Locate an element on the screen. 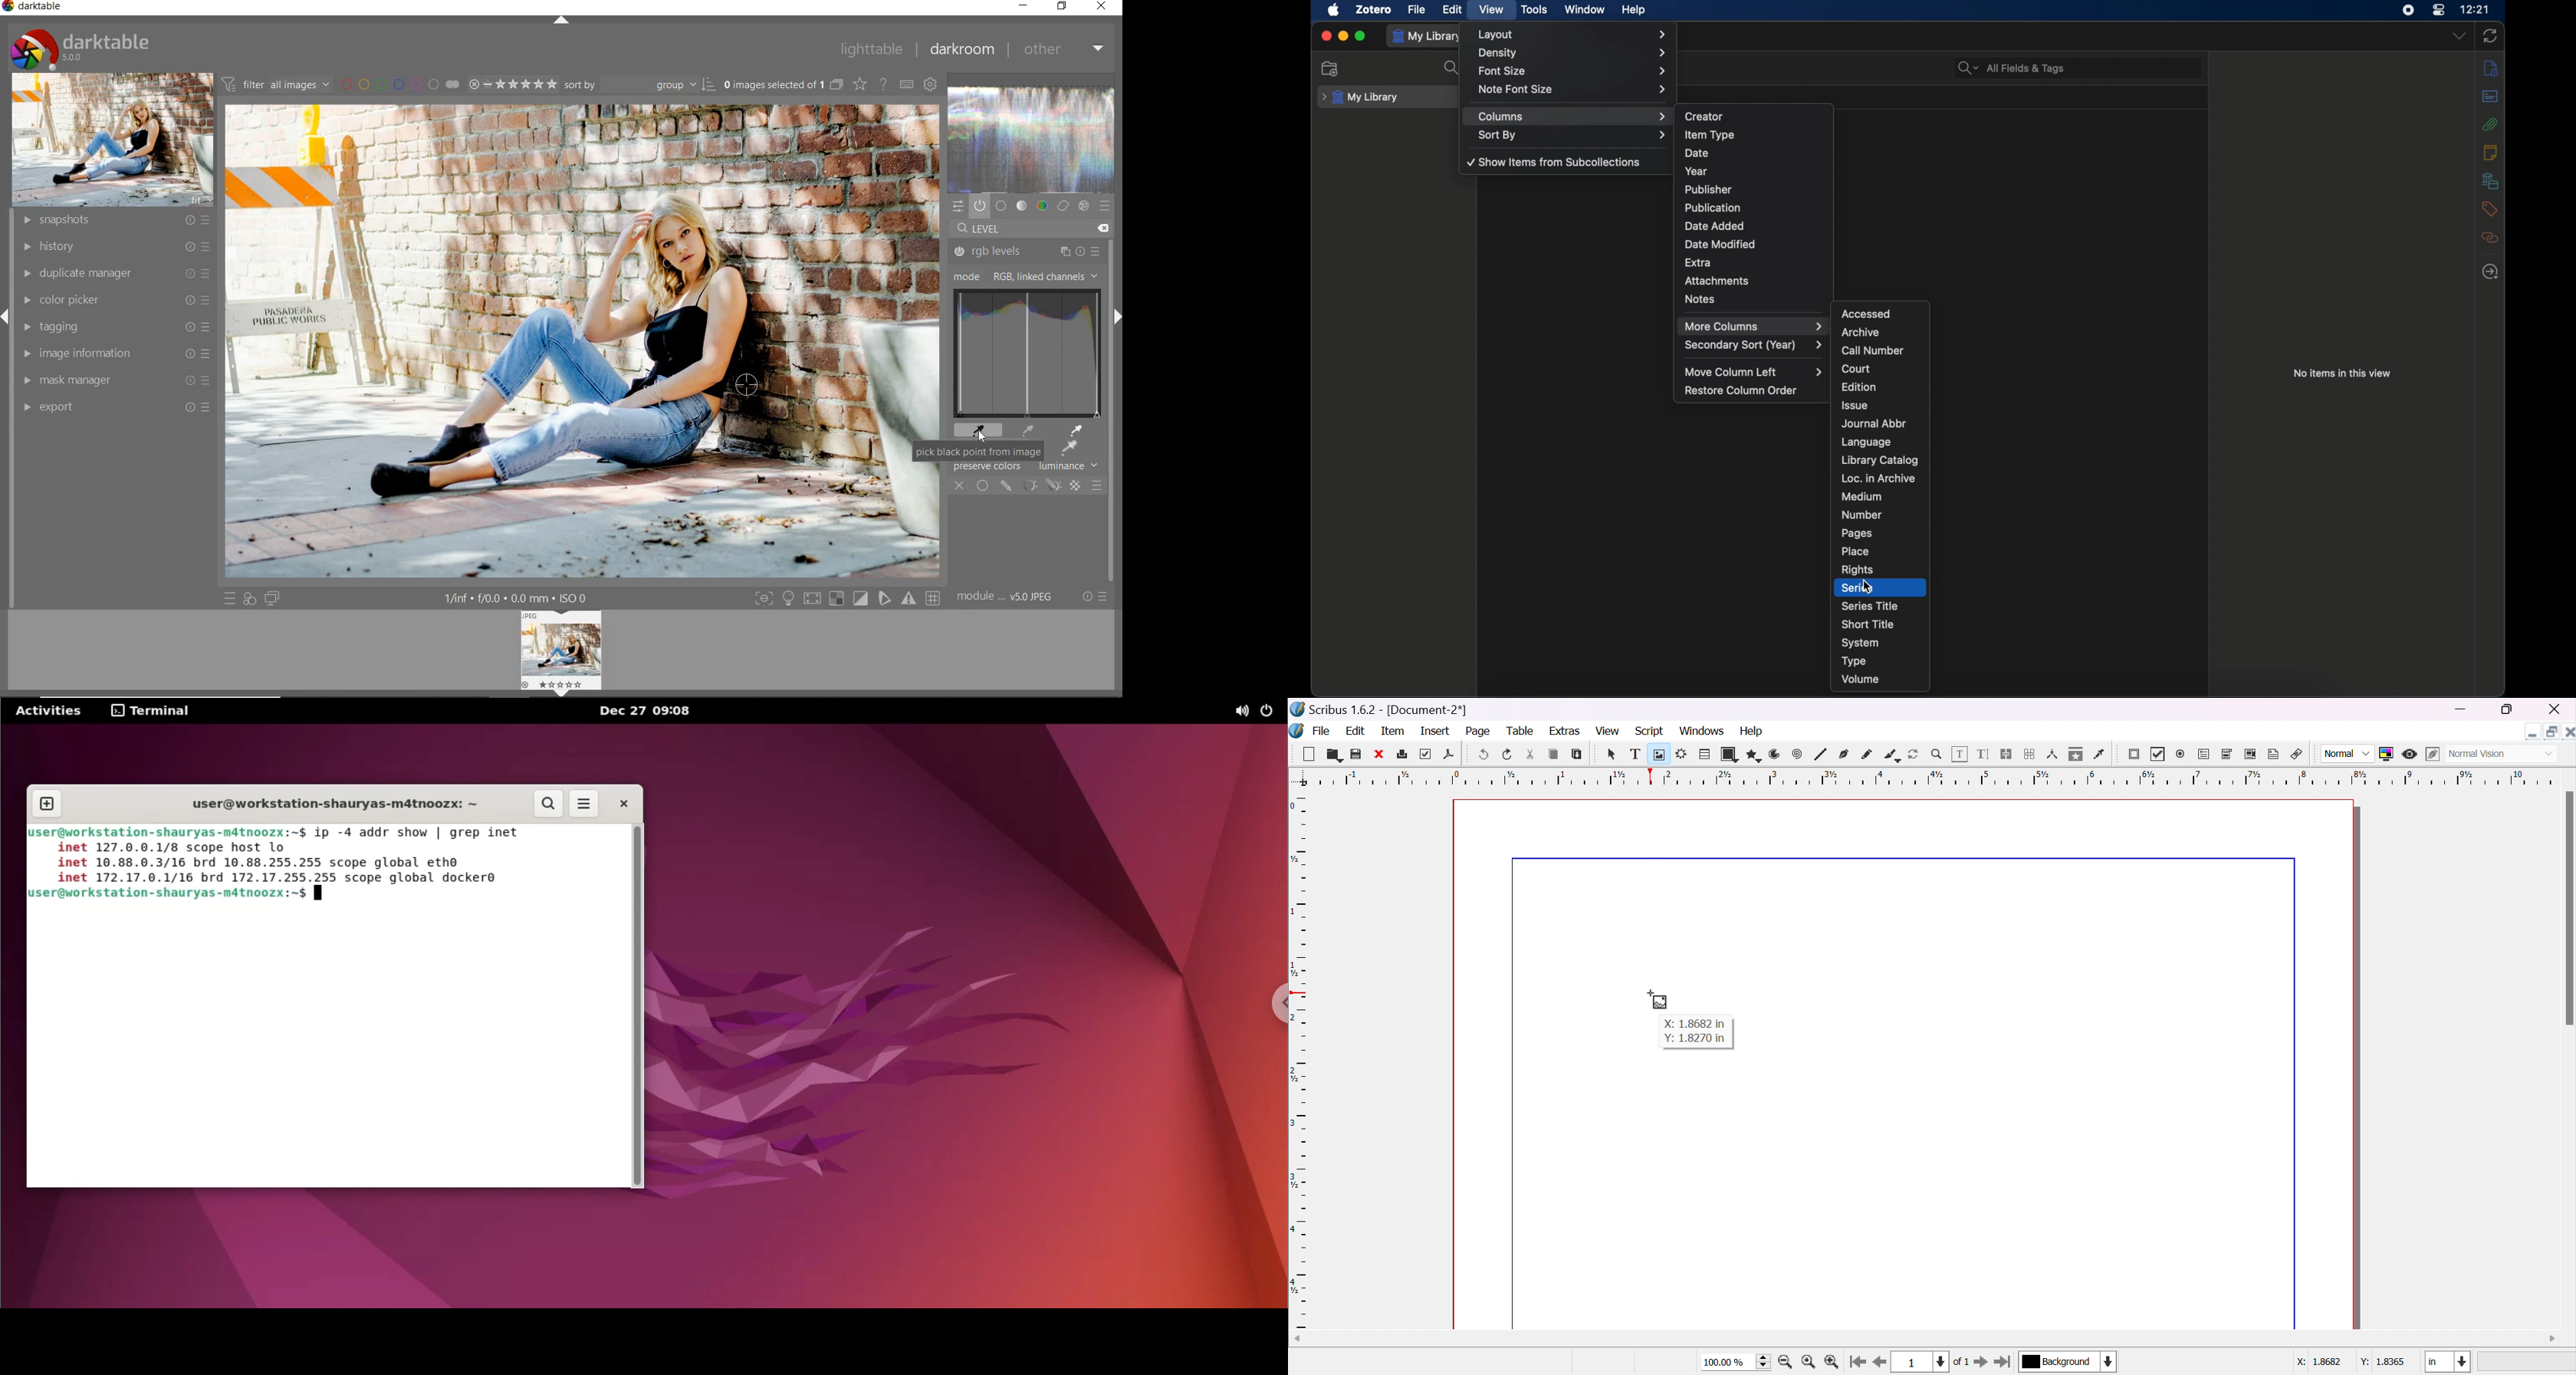  render frame is located at coordinates (1682, 753).